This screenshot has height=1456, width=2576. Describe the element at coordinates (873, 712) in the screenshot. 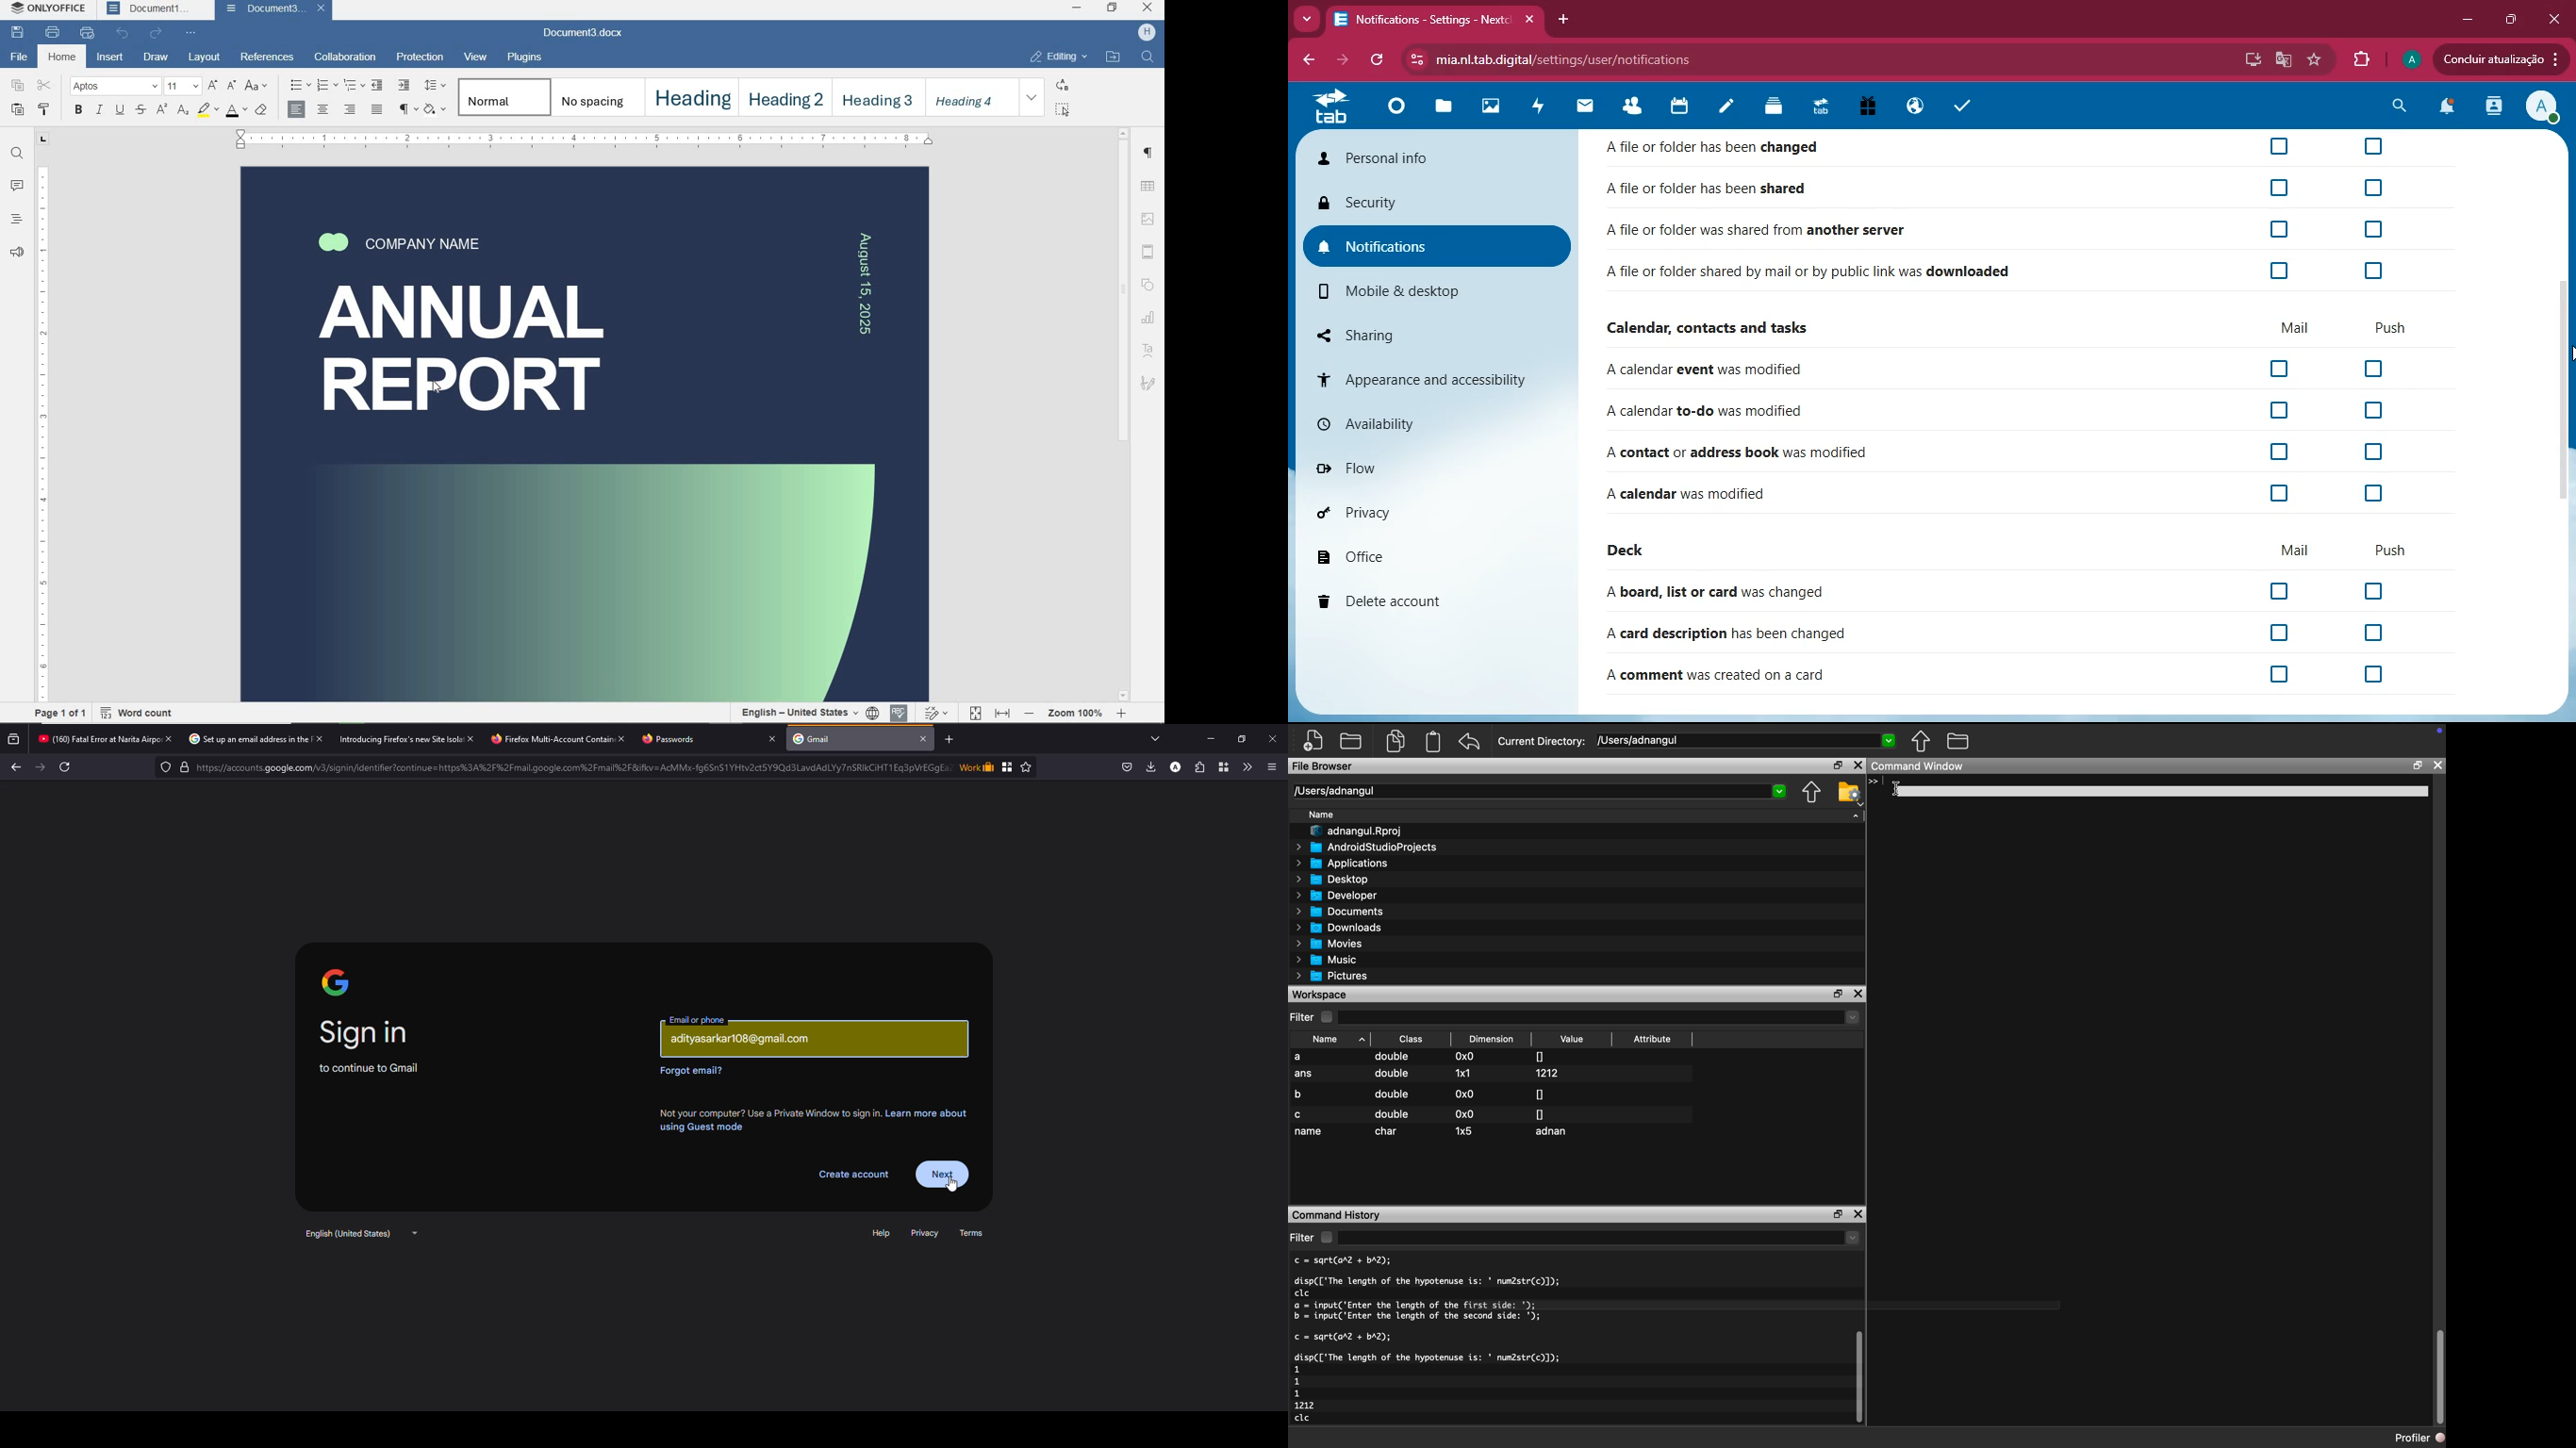

I see `document language` at that location.